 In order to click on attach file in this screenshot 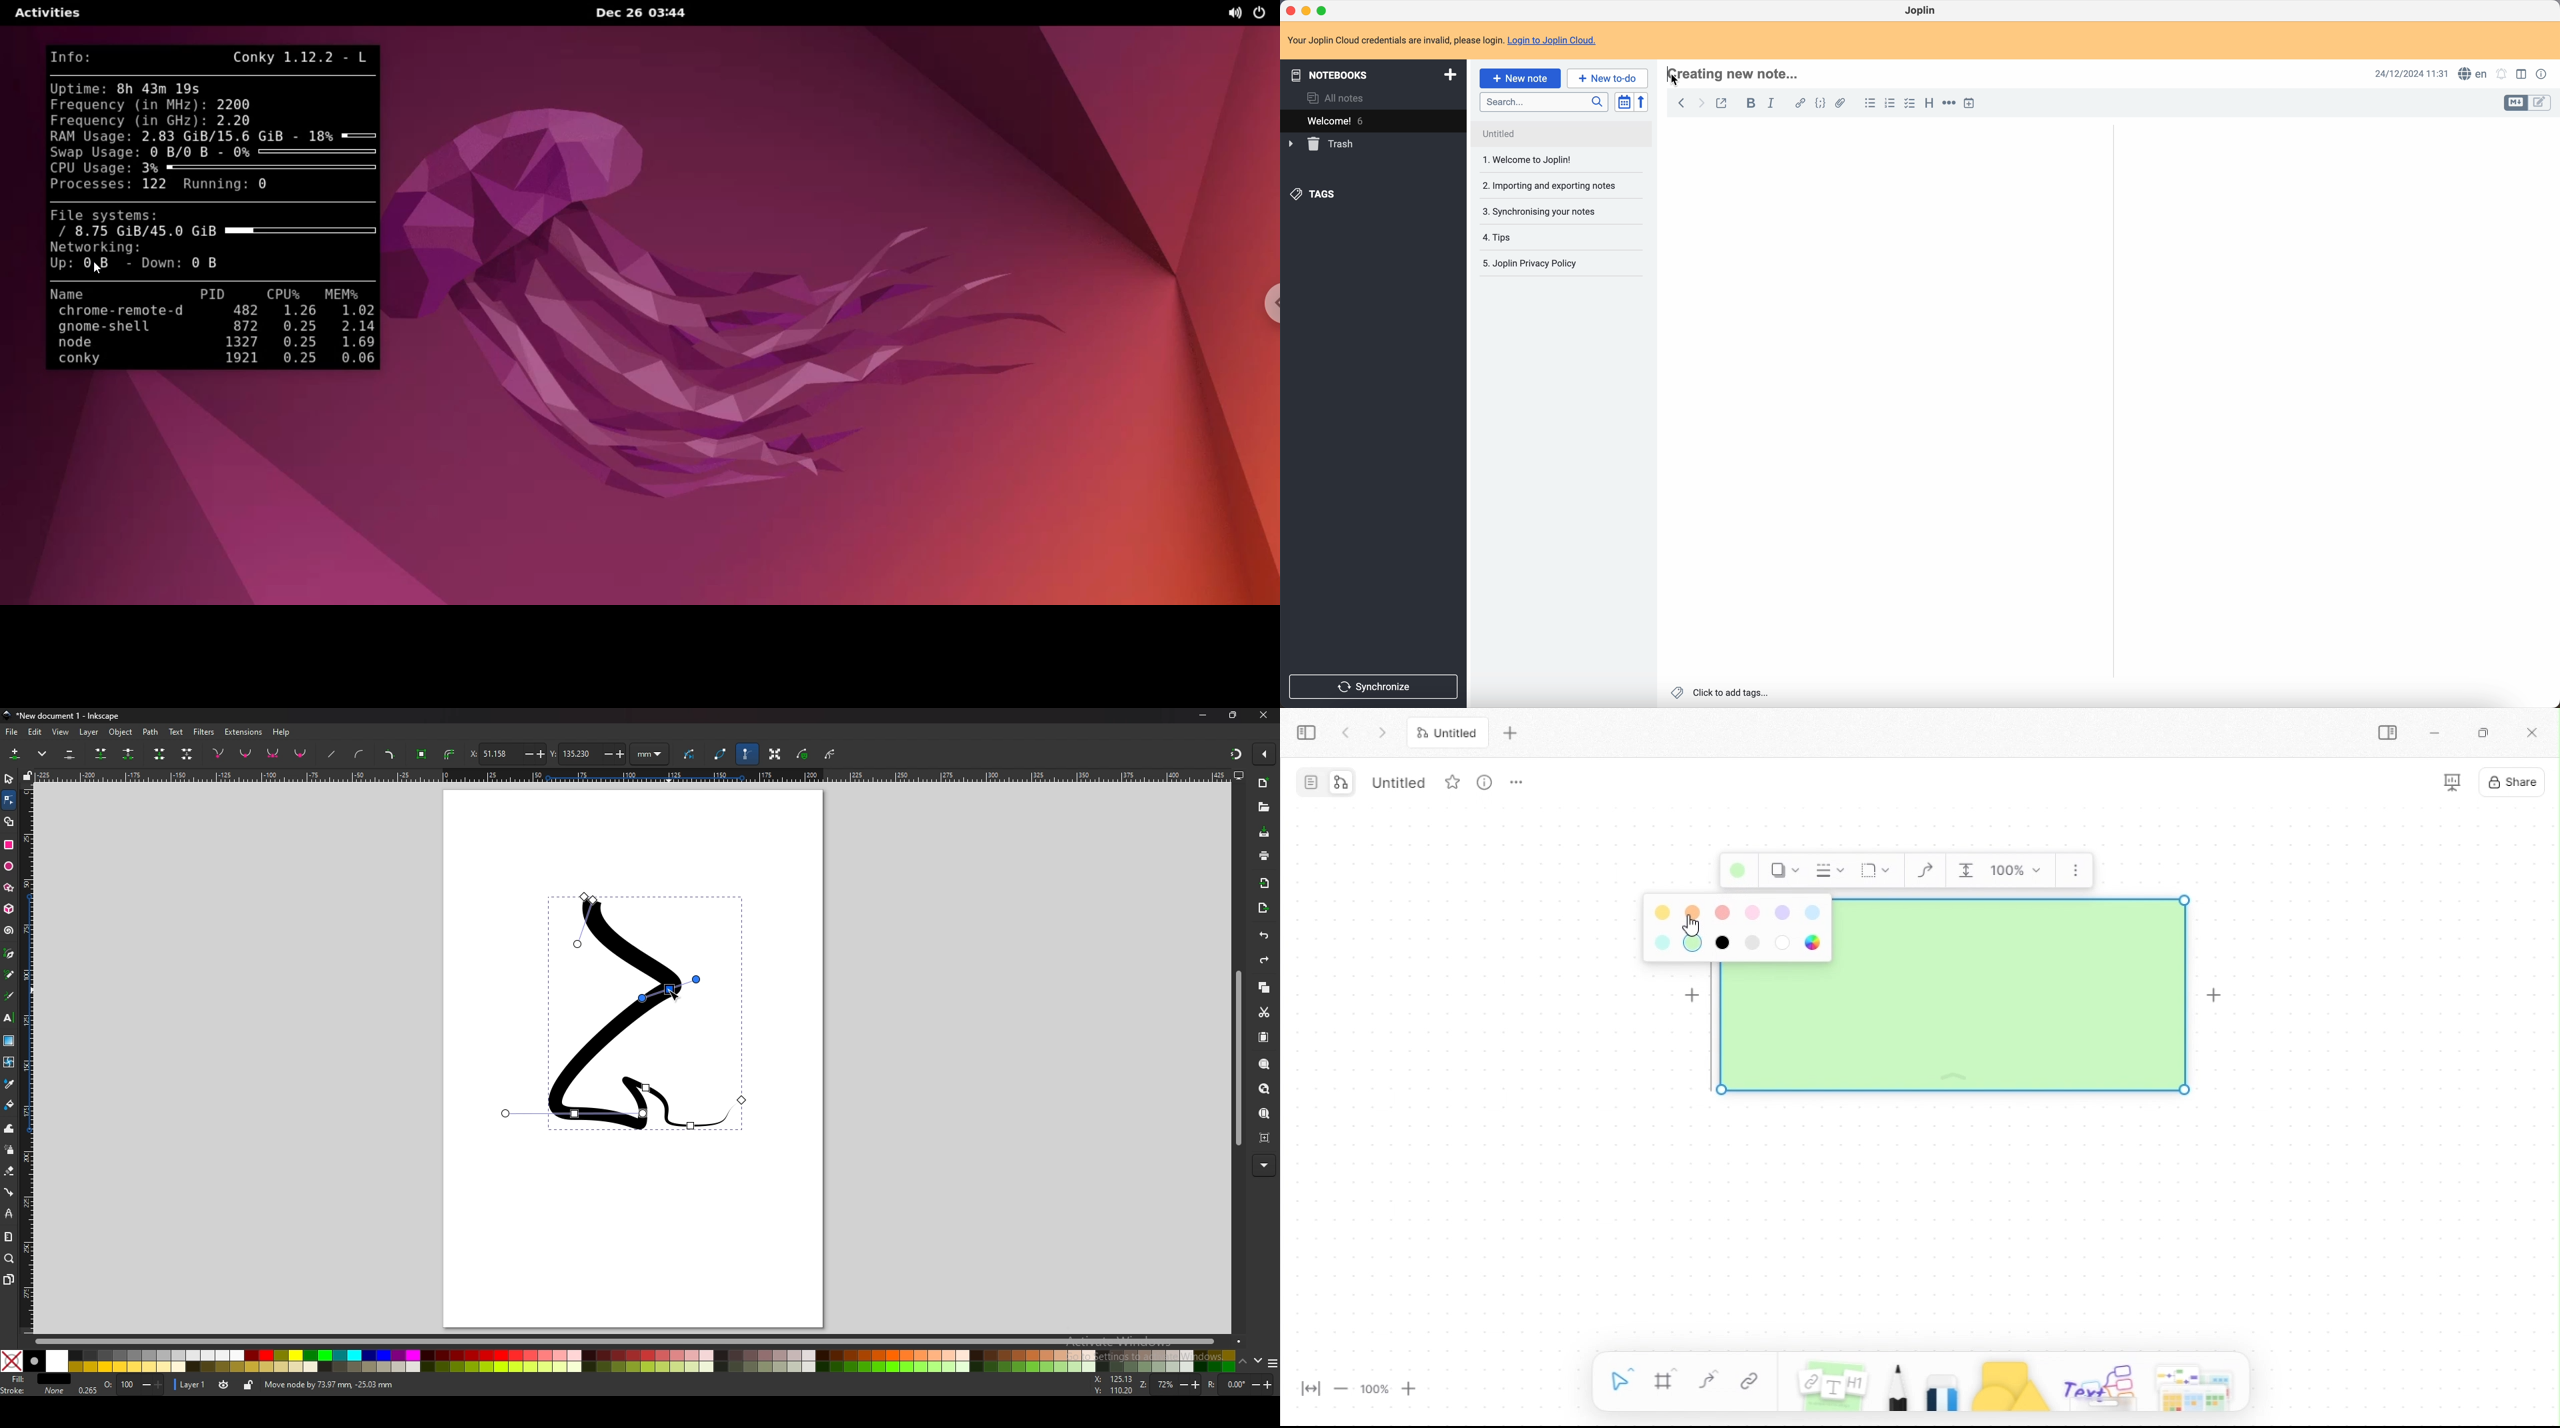, I will do `click(1841, 103)`.